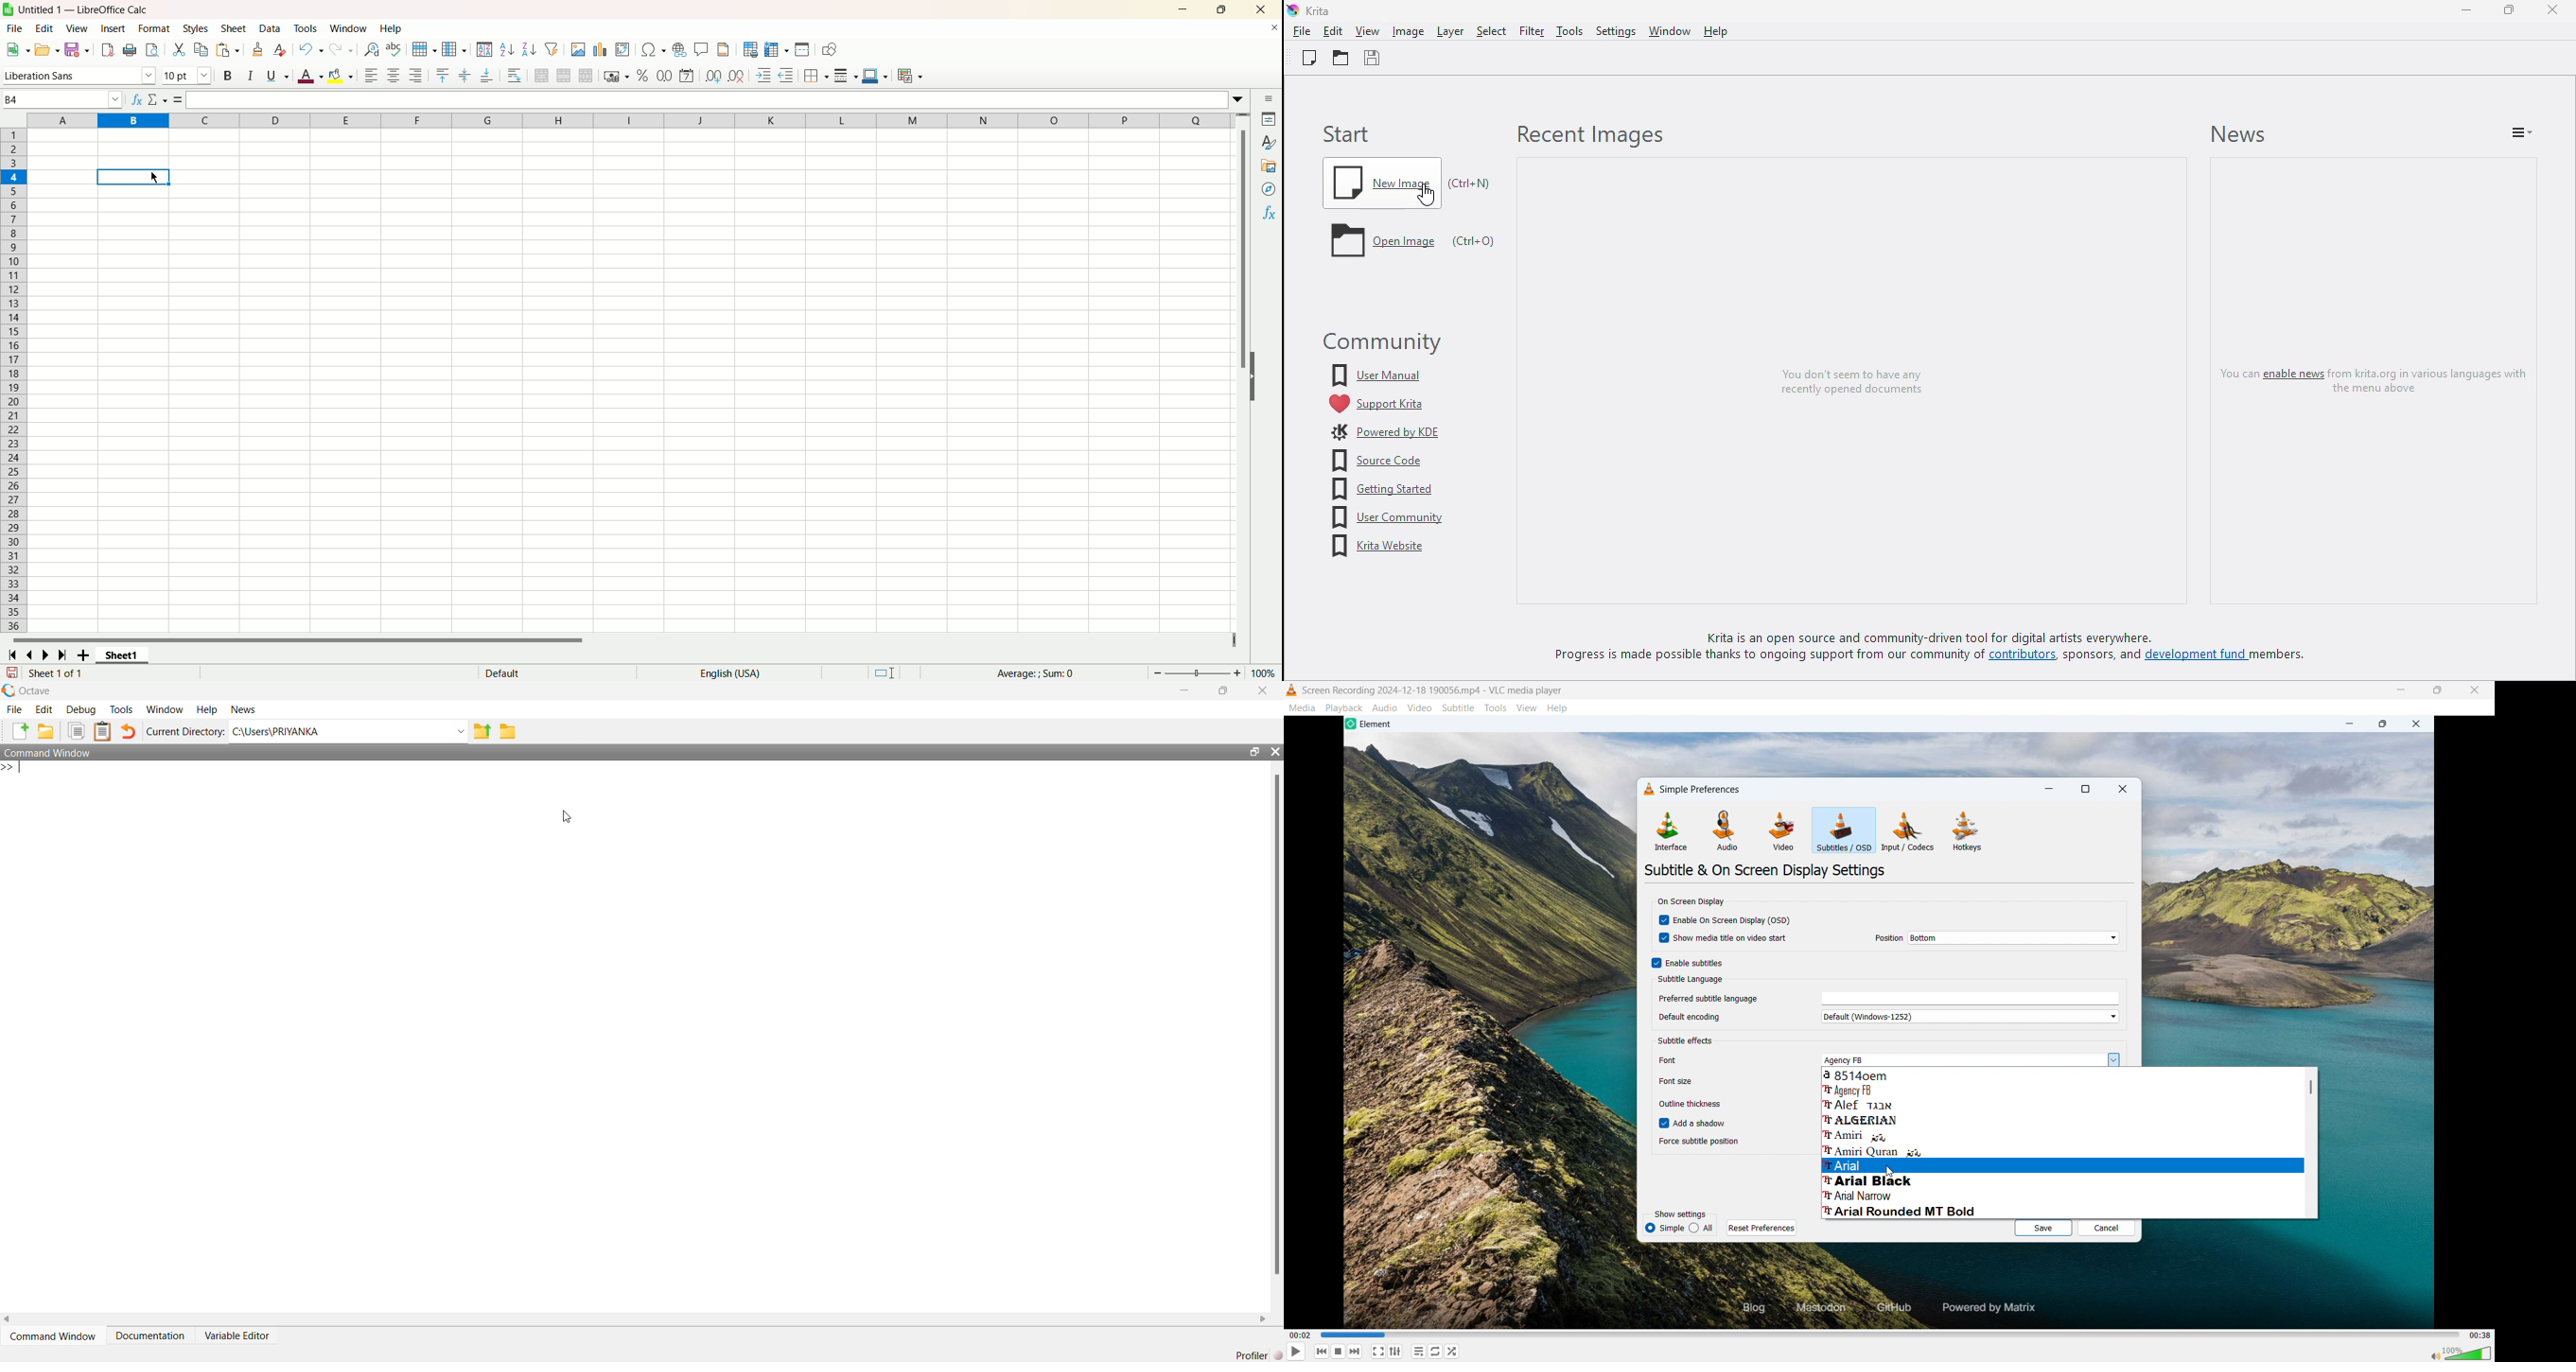  Describe the element at coordinates (2062, 1134) in the screenshot. I see `amiri` at that location.